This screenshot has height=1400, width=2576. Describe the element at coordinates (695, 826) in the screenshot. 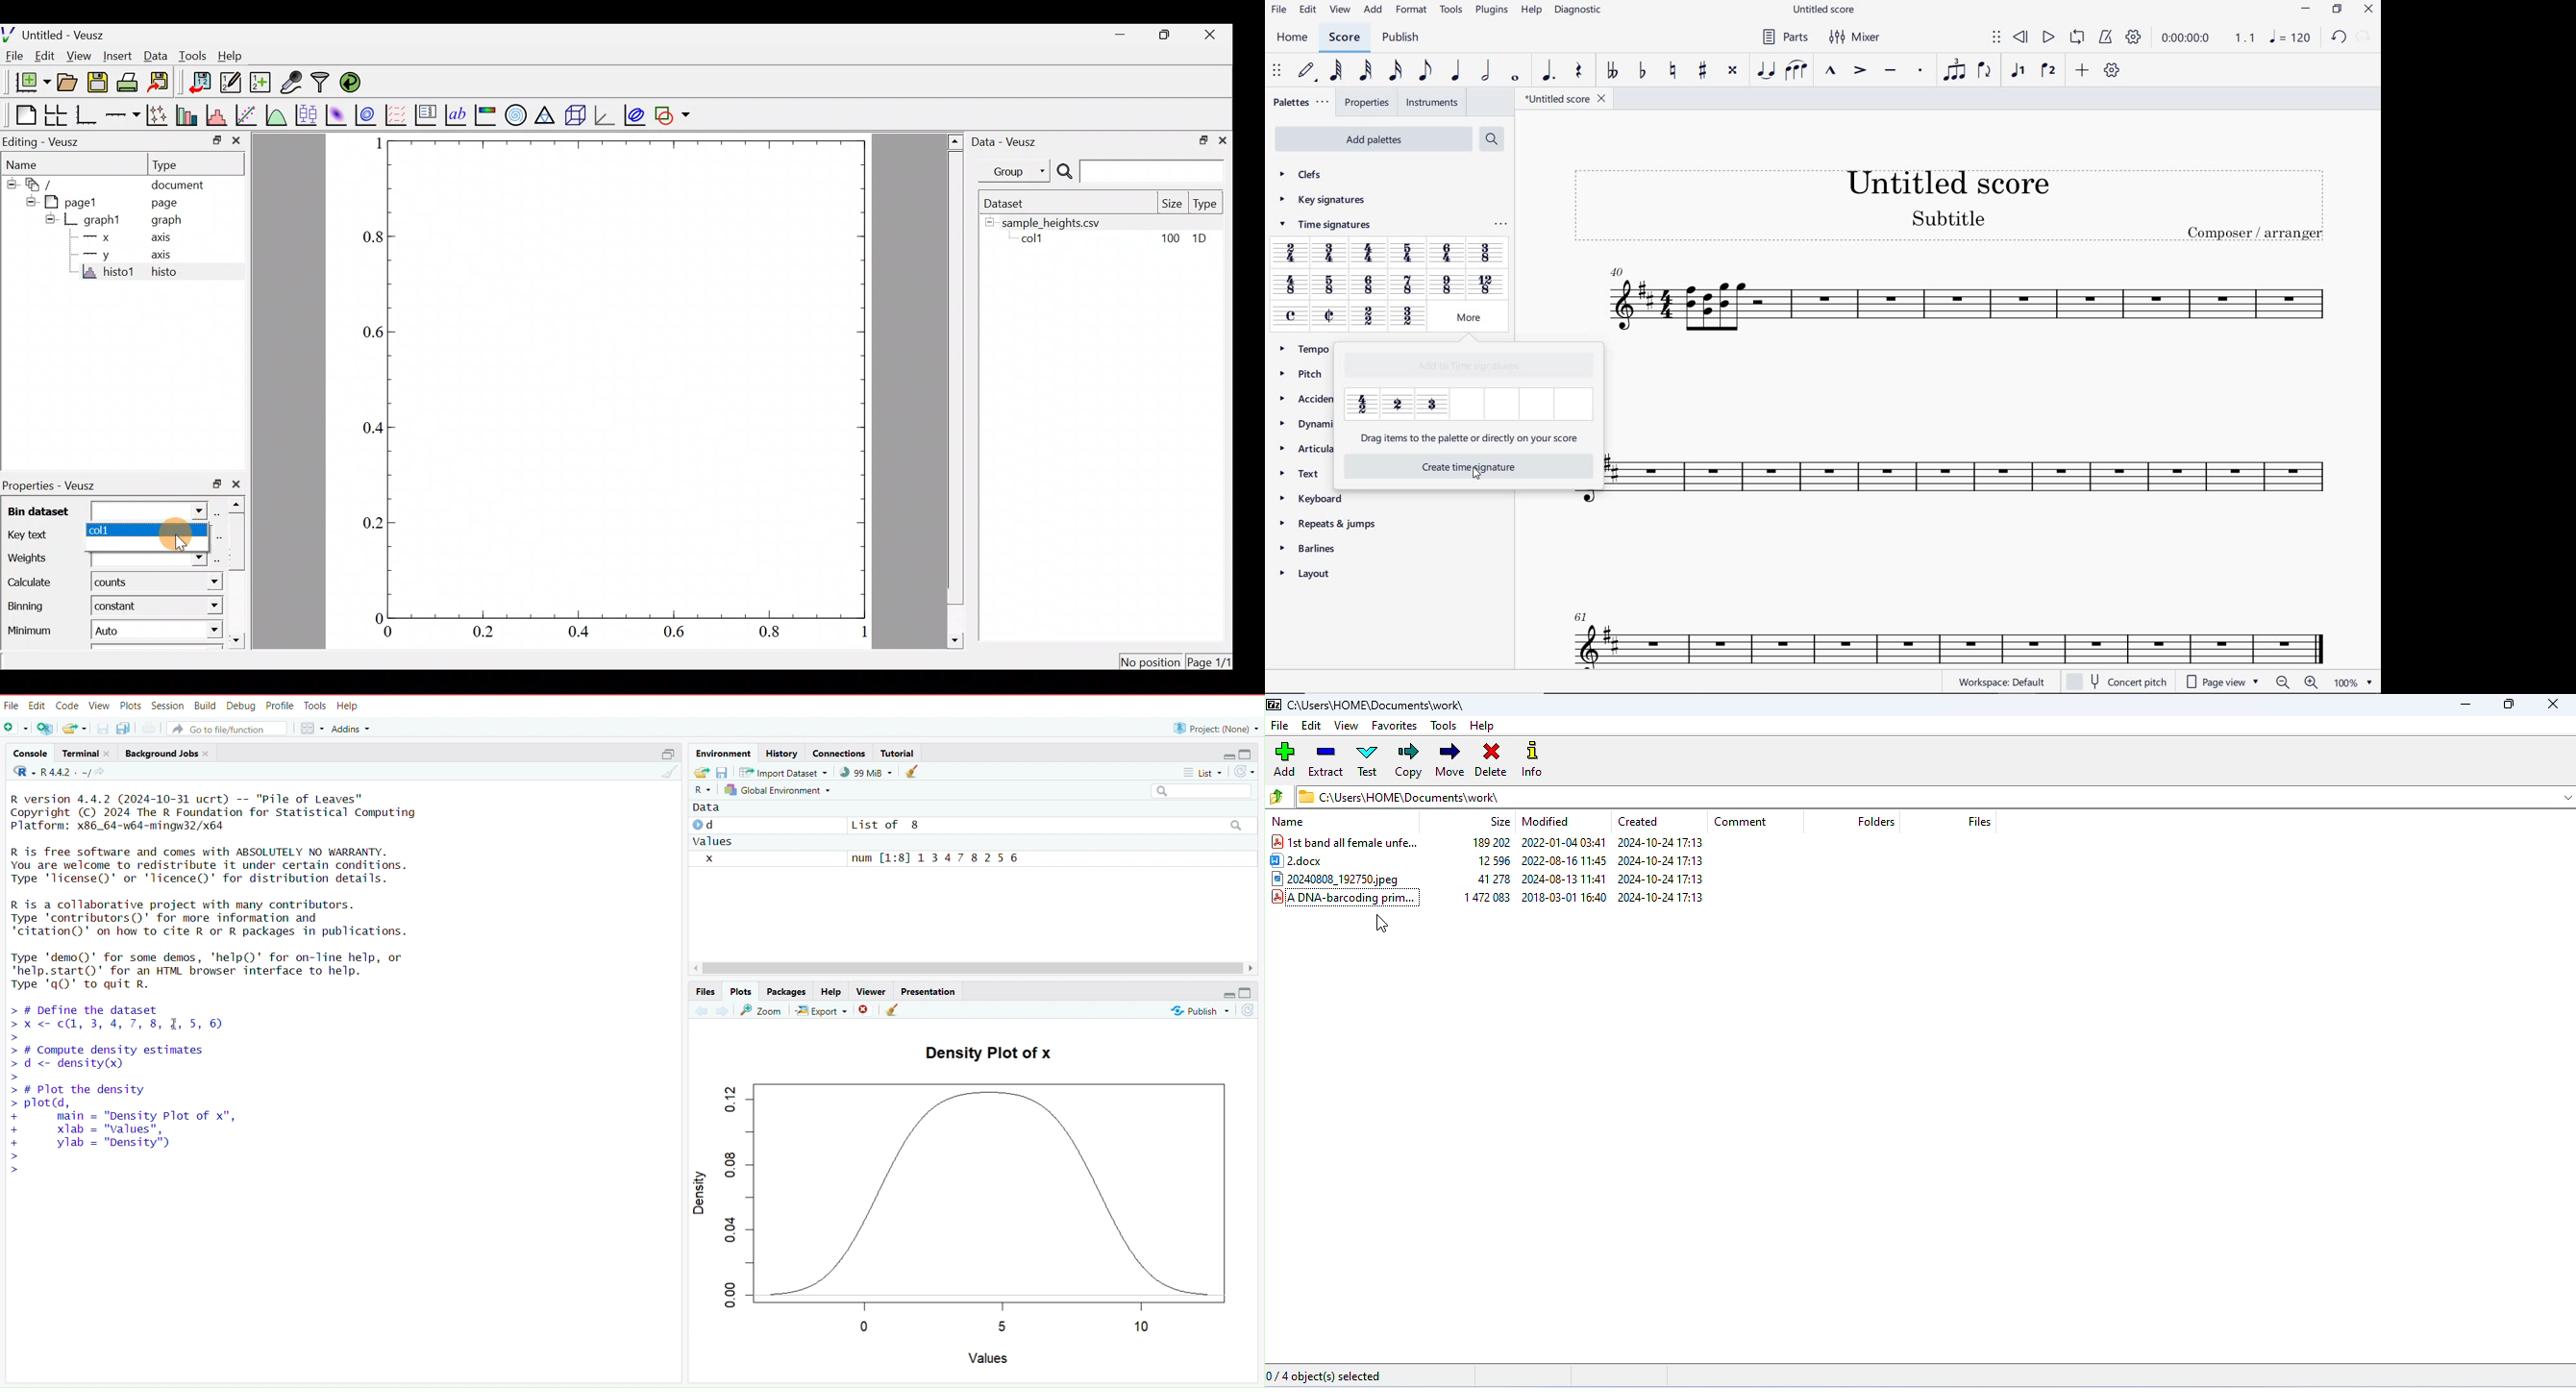

I see `play` at that location.